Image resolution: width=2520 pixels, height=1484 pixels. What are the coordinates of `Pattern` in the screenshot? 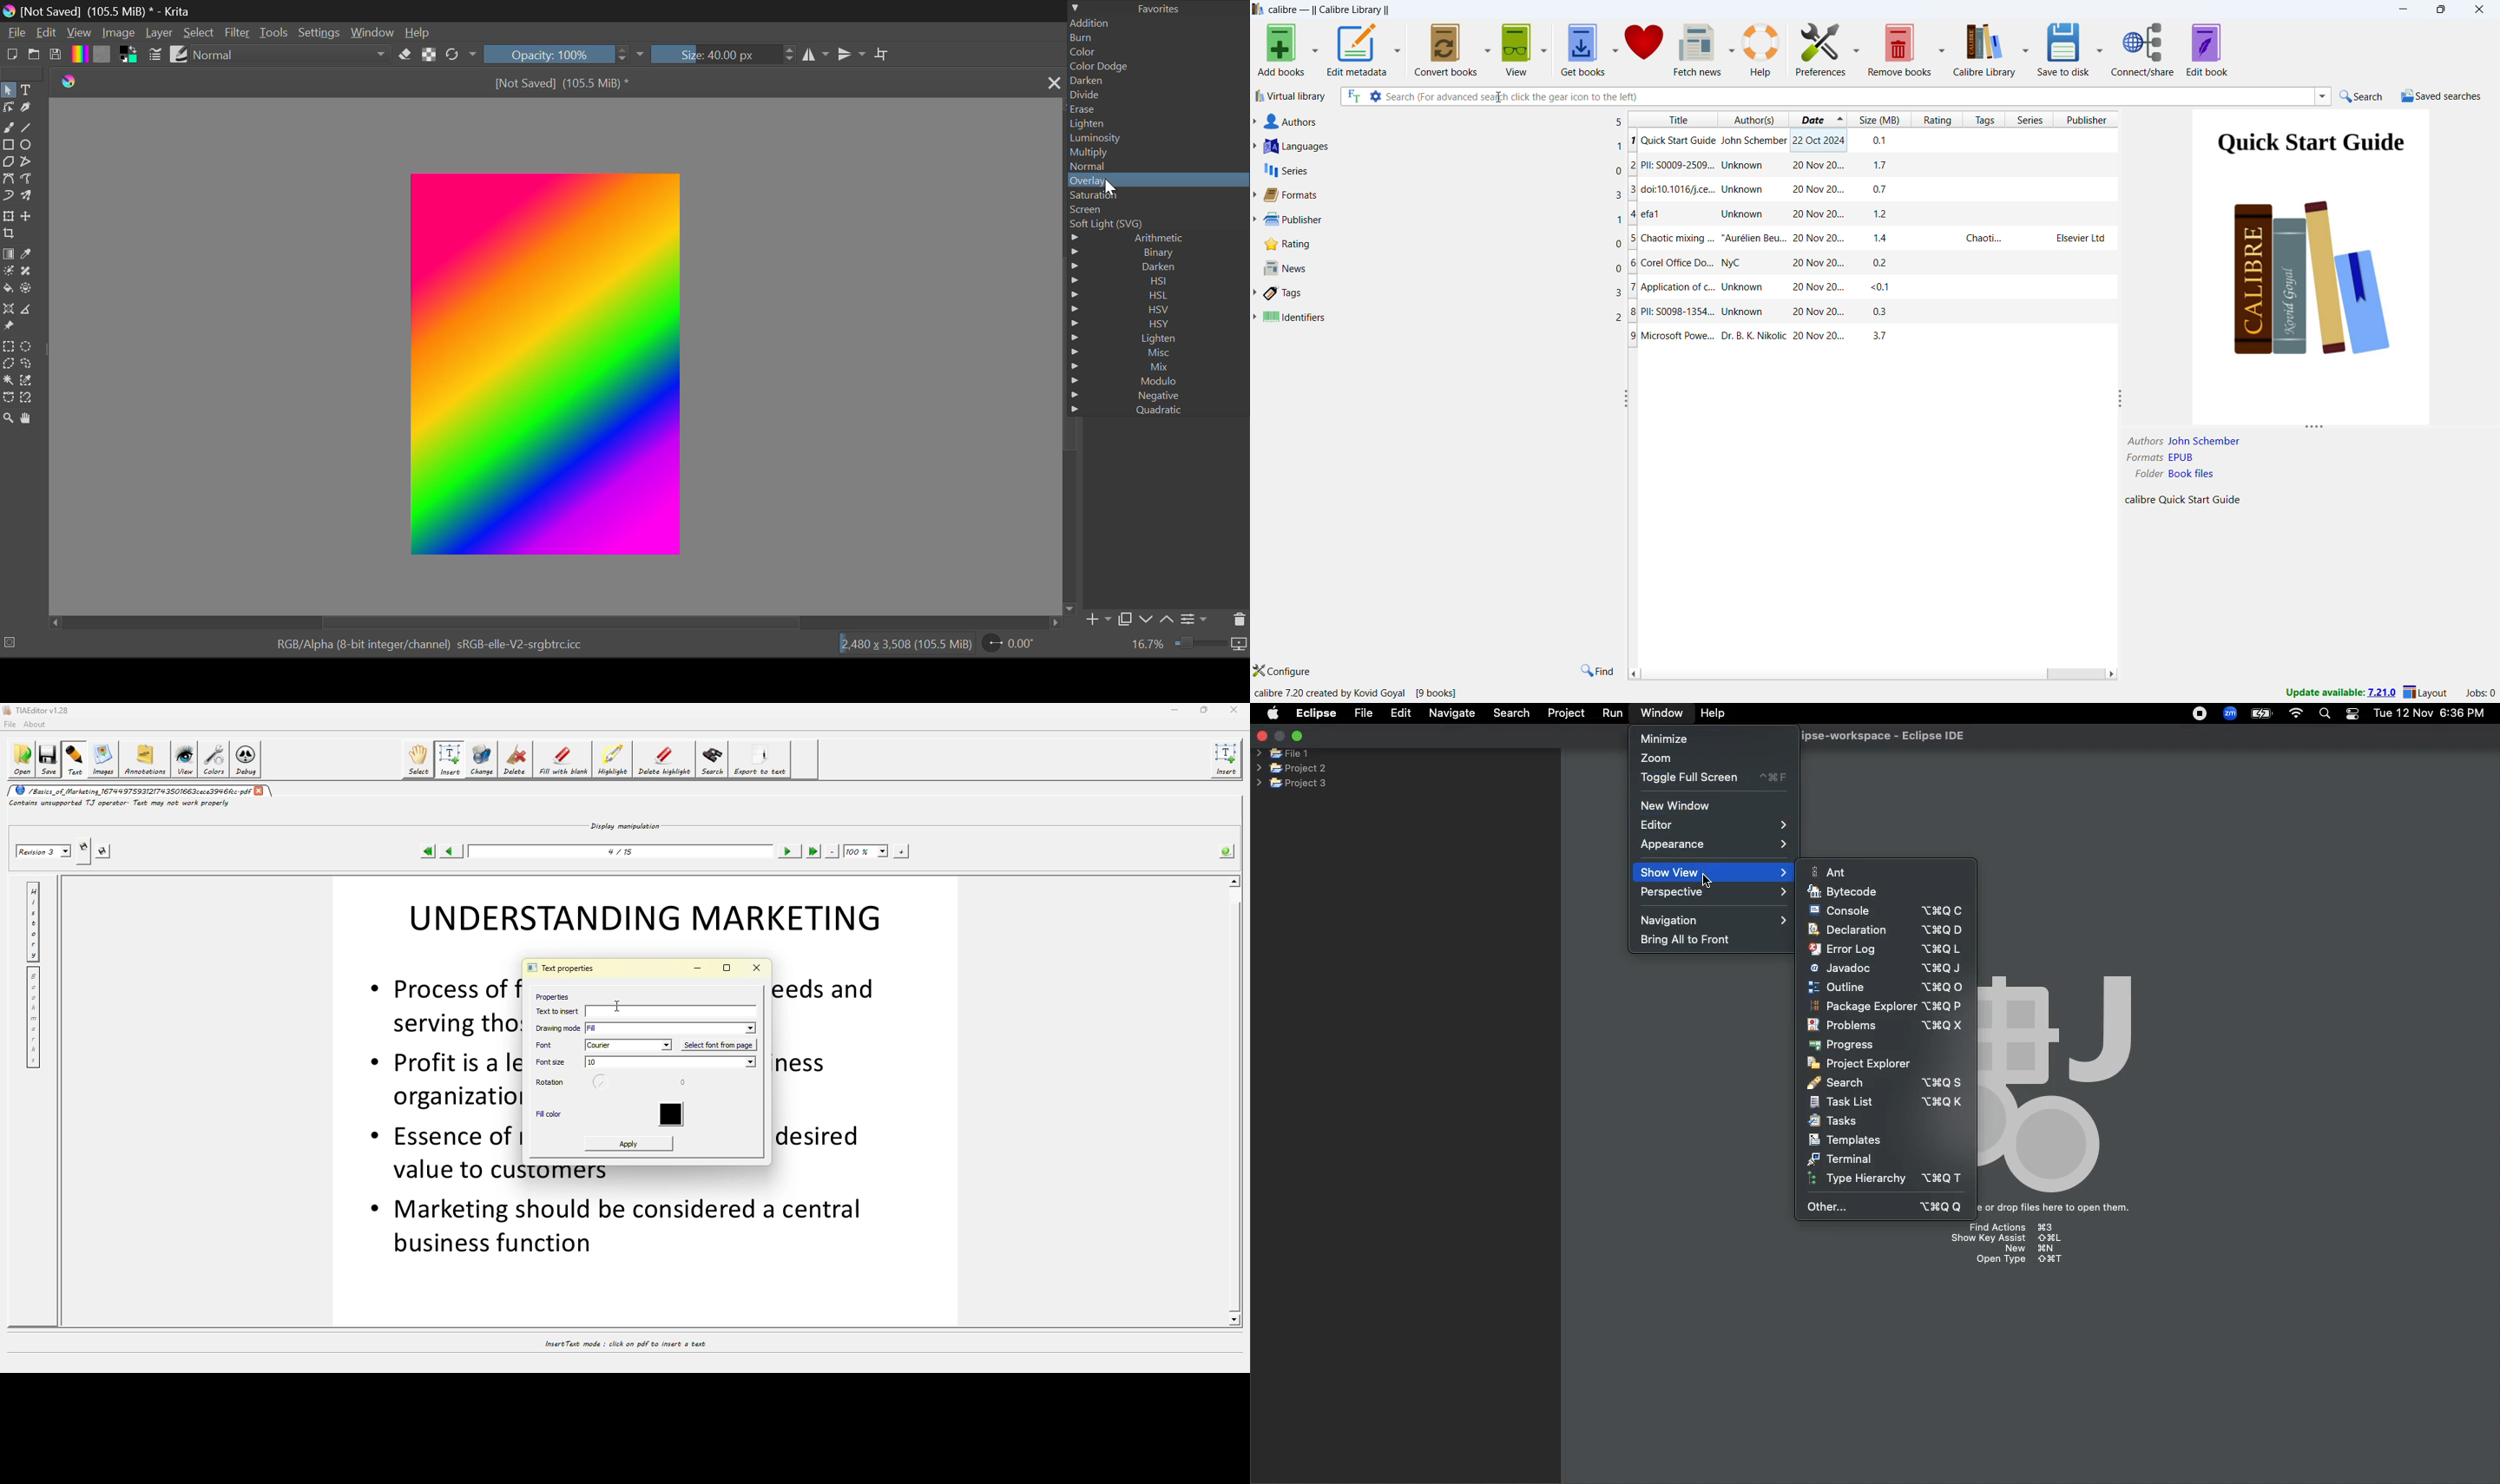 It's located at (104, 57).